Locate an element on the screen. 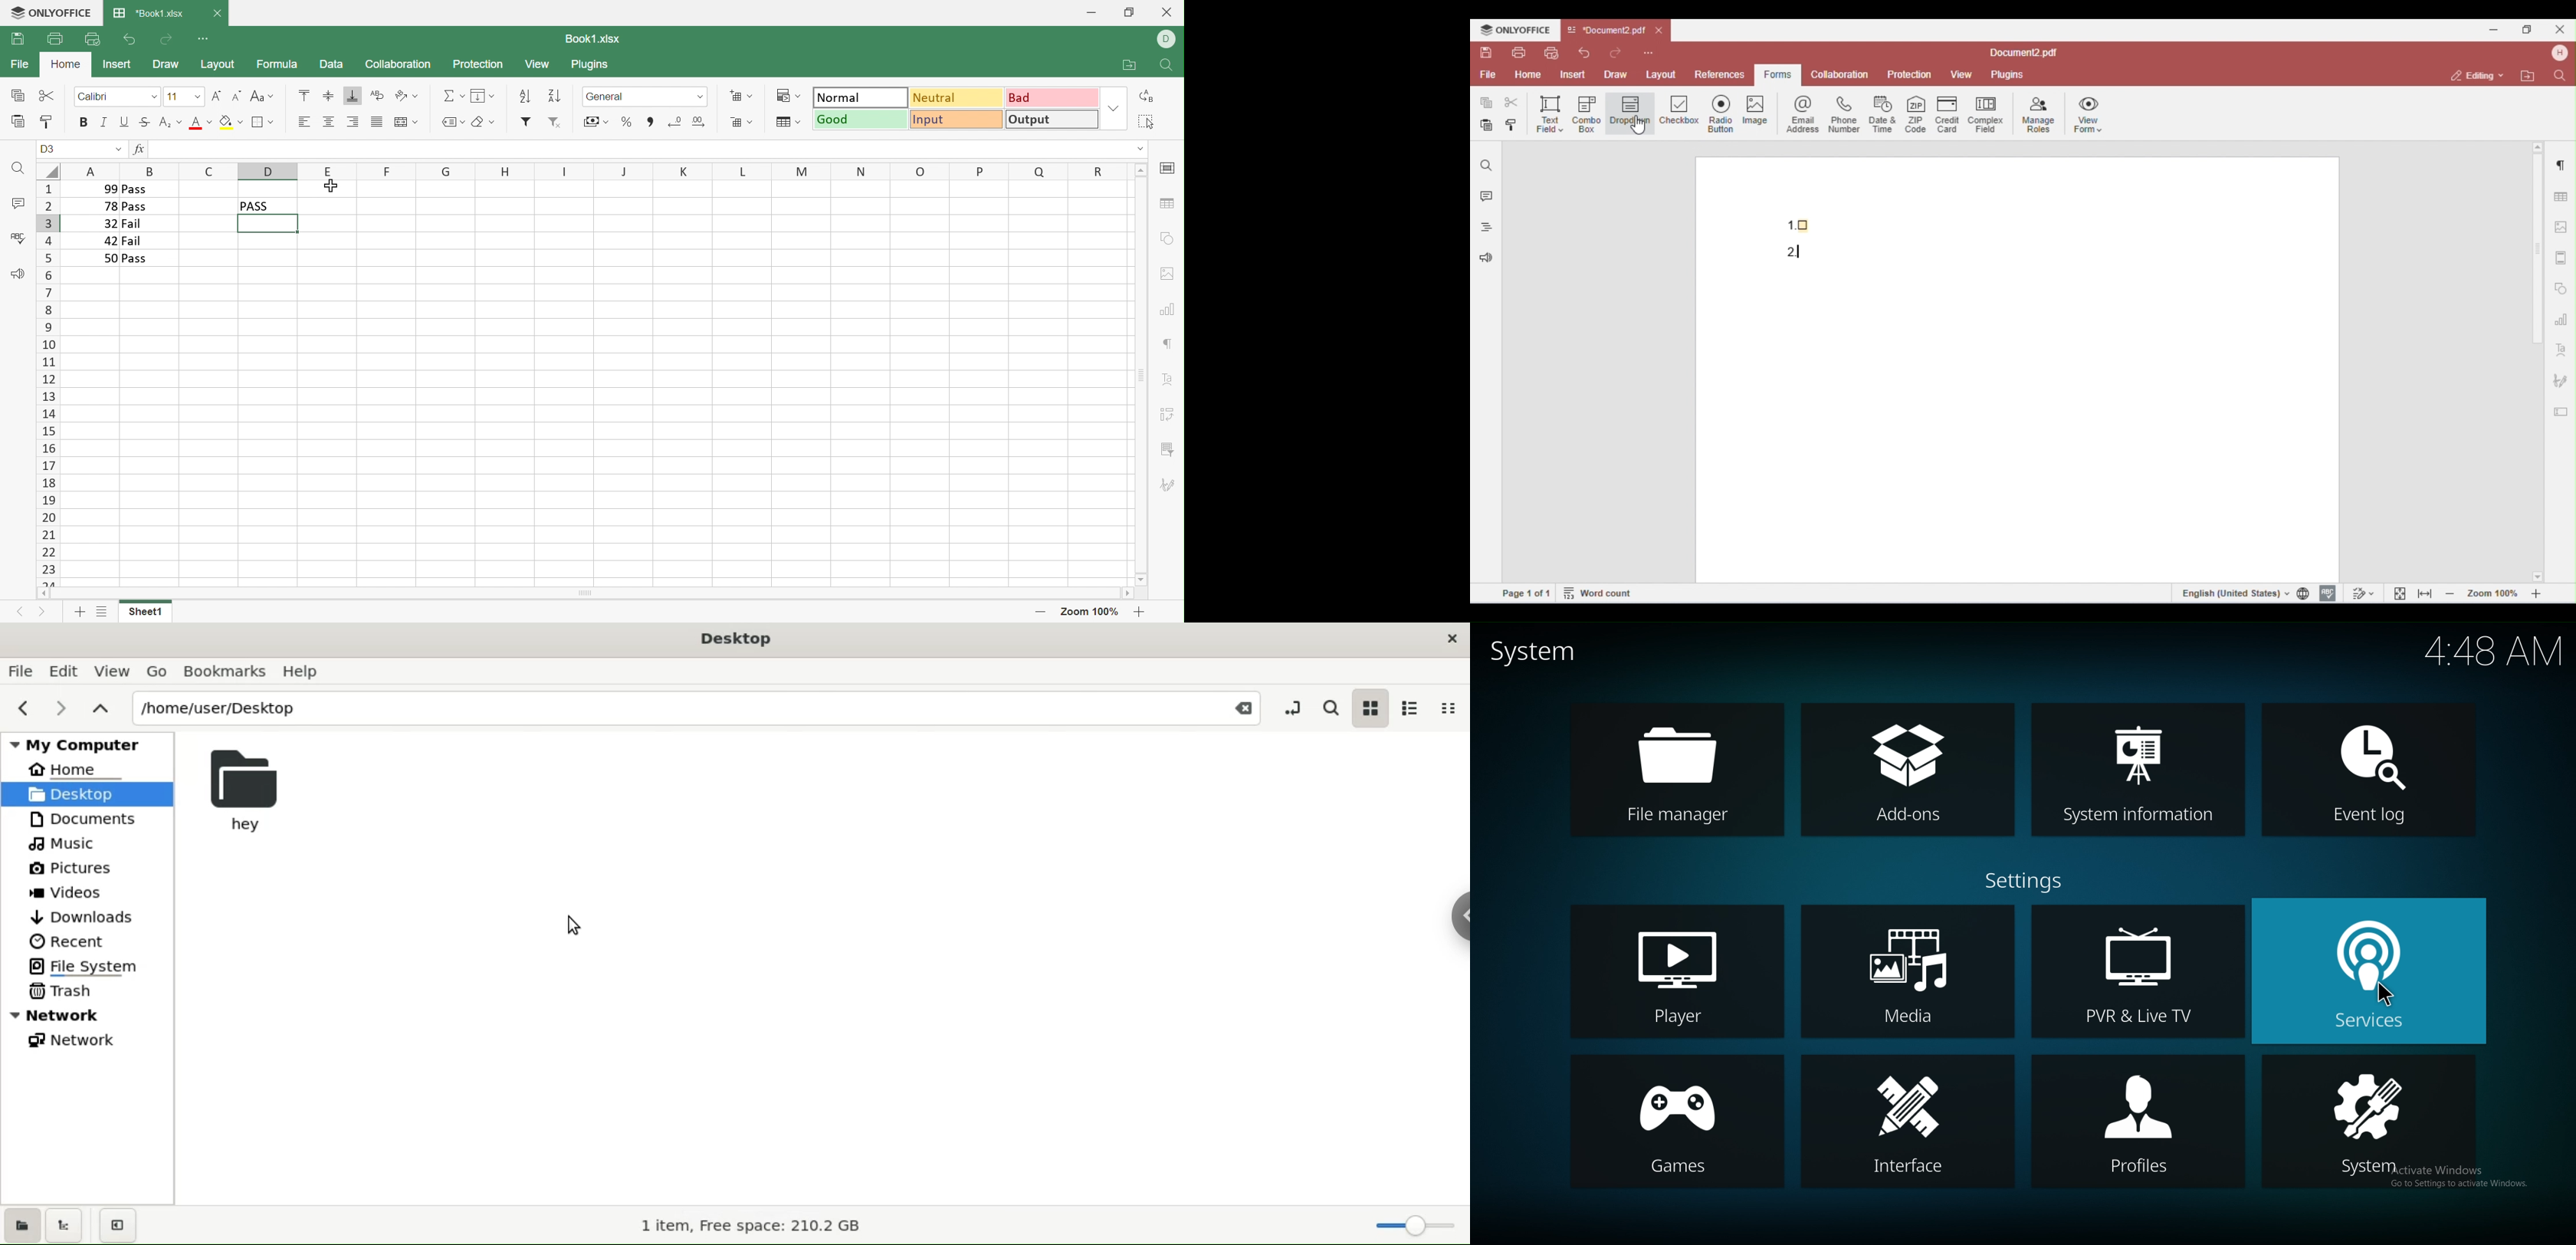 This screenshot has width=2576, height=1260. Print file is located at coordinates (55, 38).